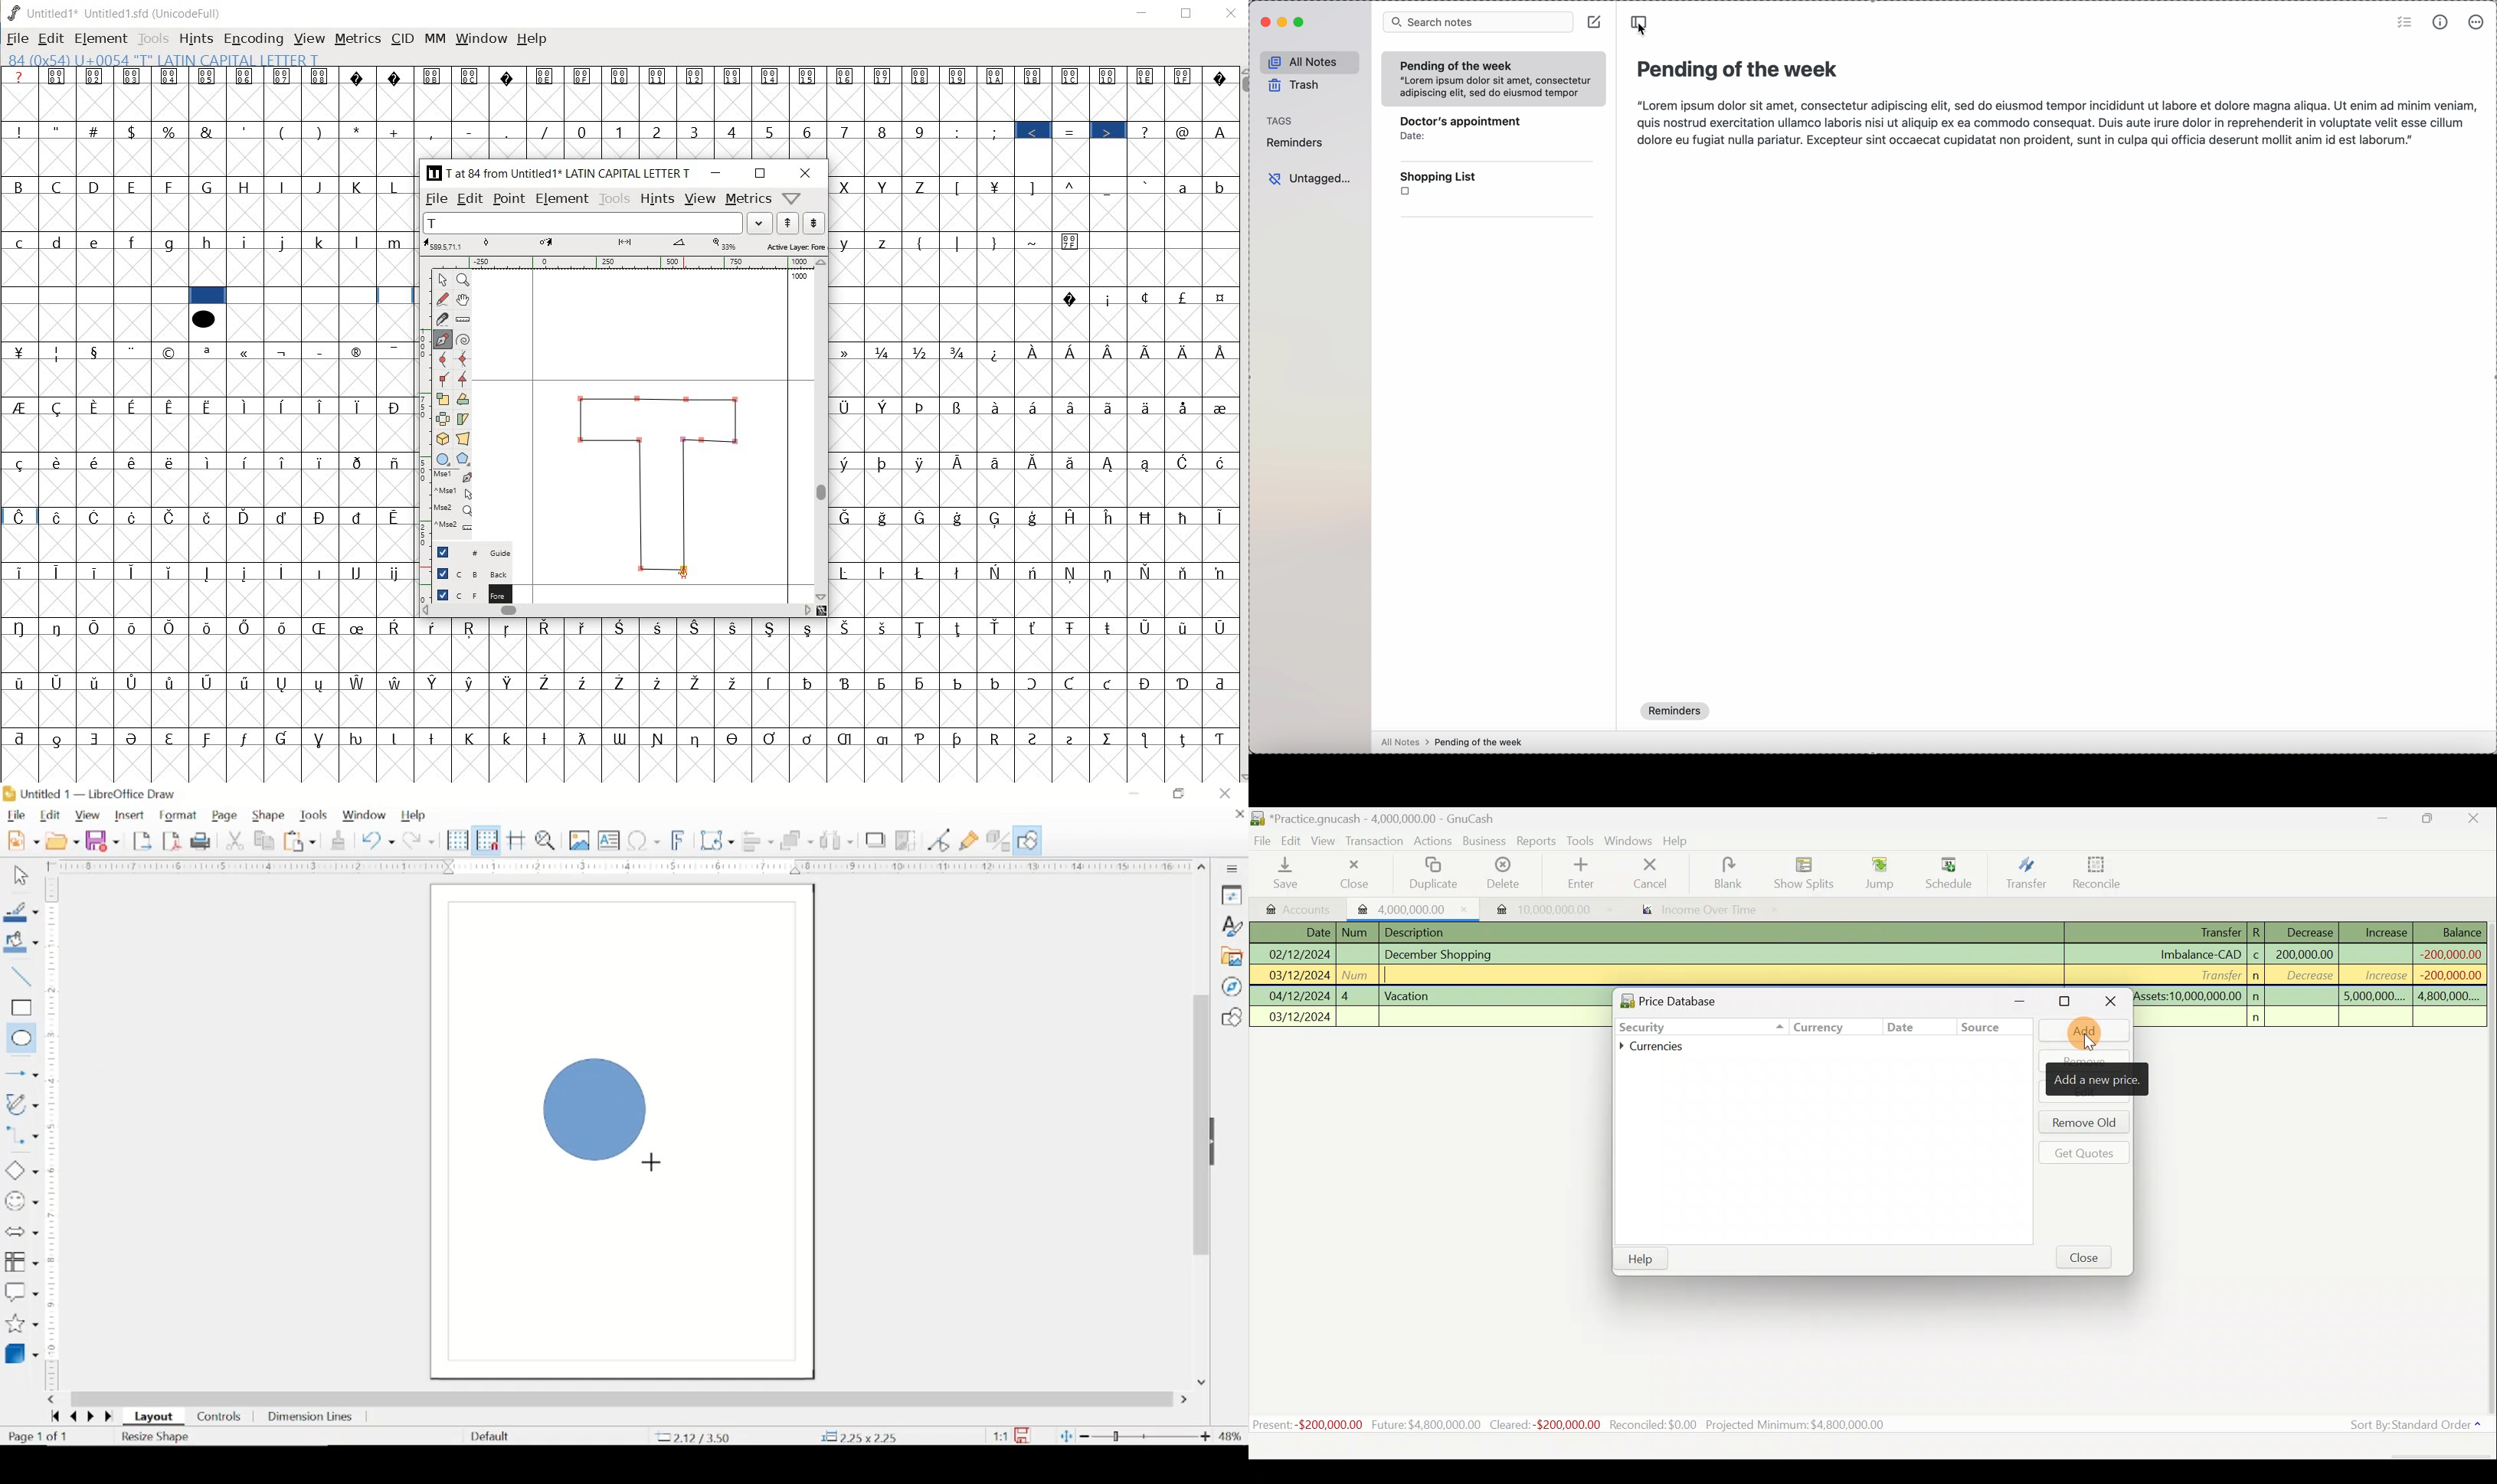 The image size is (2520, 1484). I want to click on crop image , so click(905, 840).